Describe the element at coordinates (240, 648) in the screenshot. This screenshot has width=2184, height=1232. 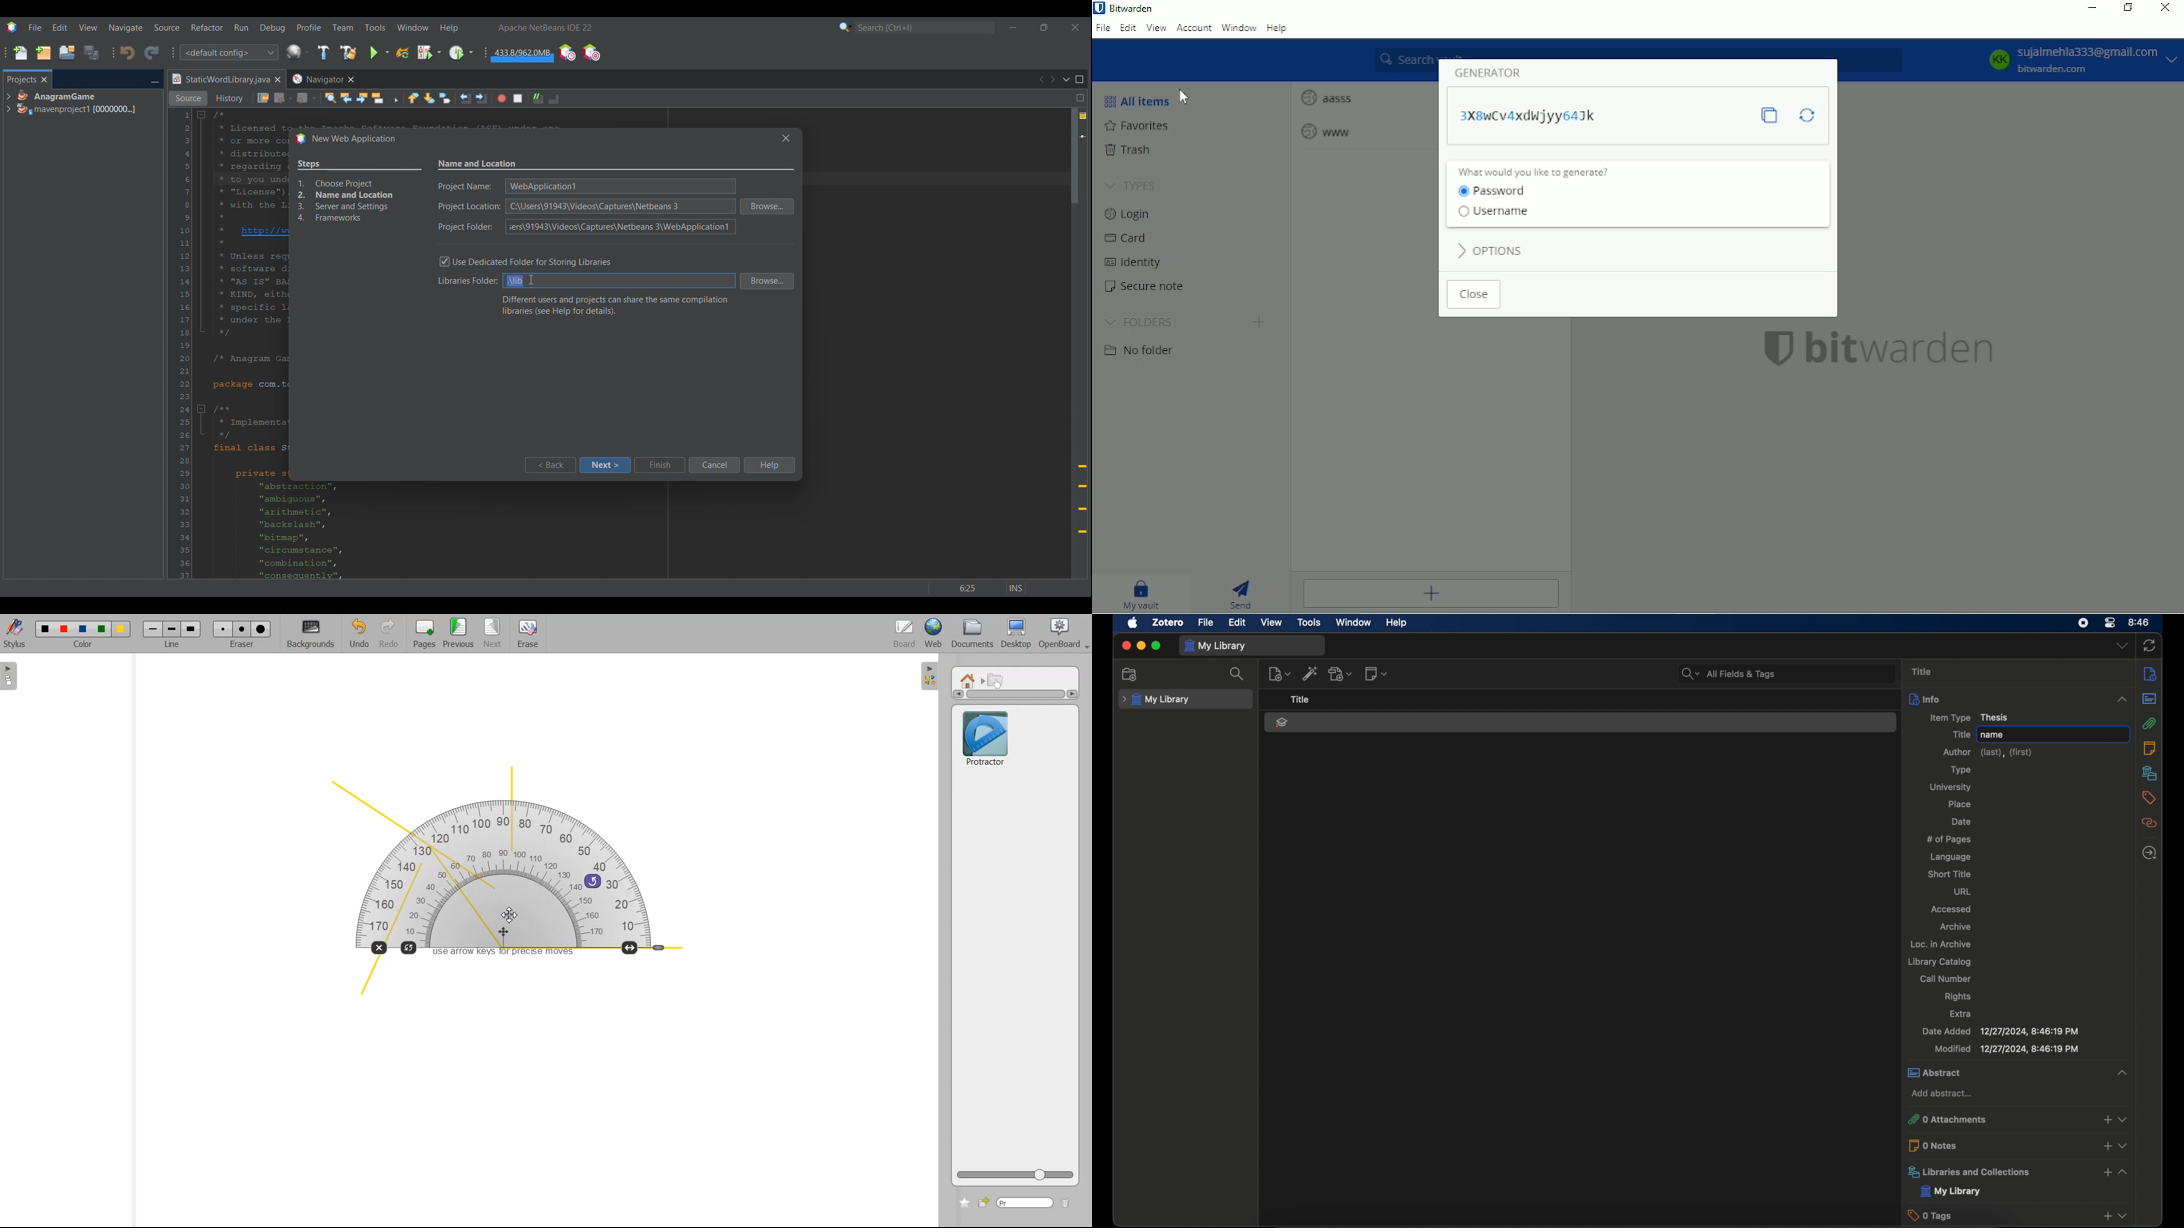
I see `eraser` at that location.